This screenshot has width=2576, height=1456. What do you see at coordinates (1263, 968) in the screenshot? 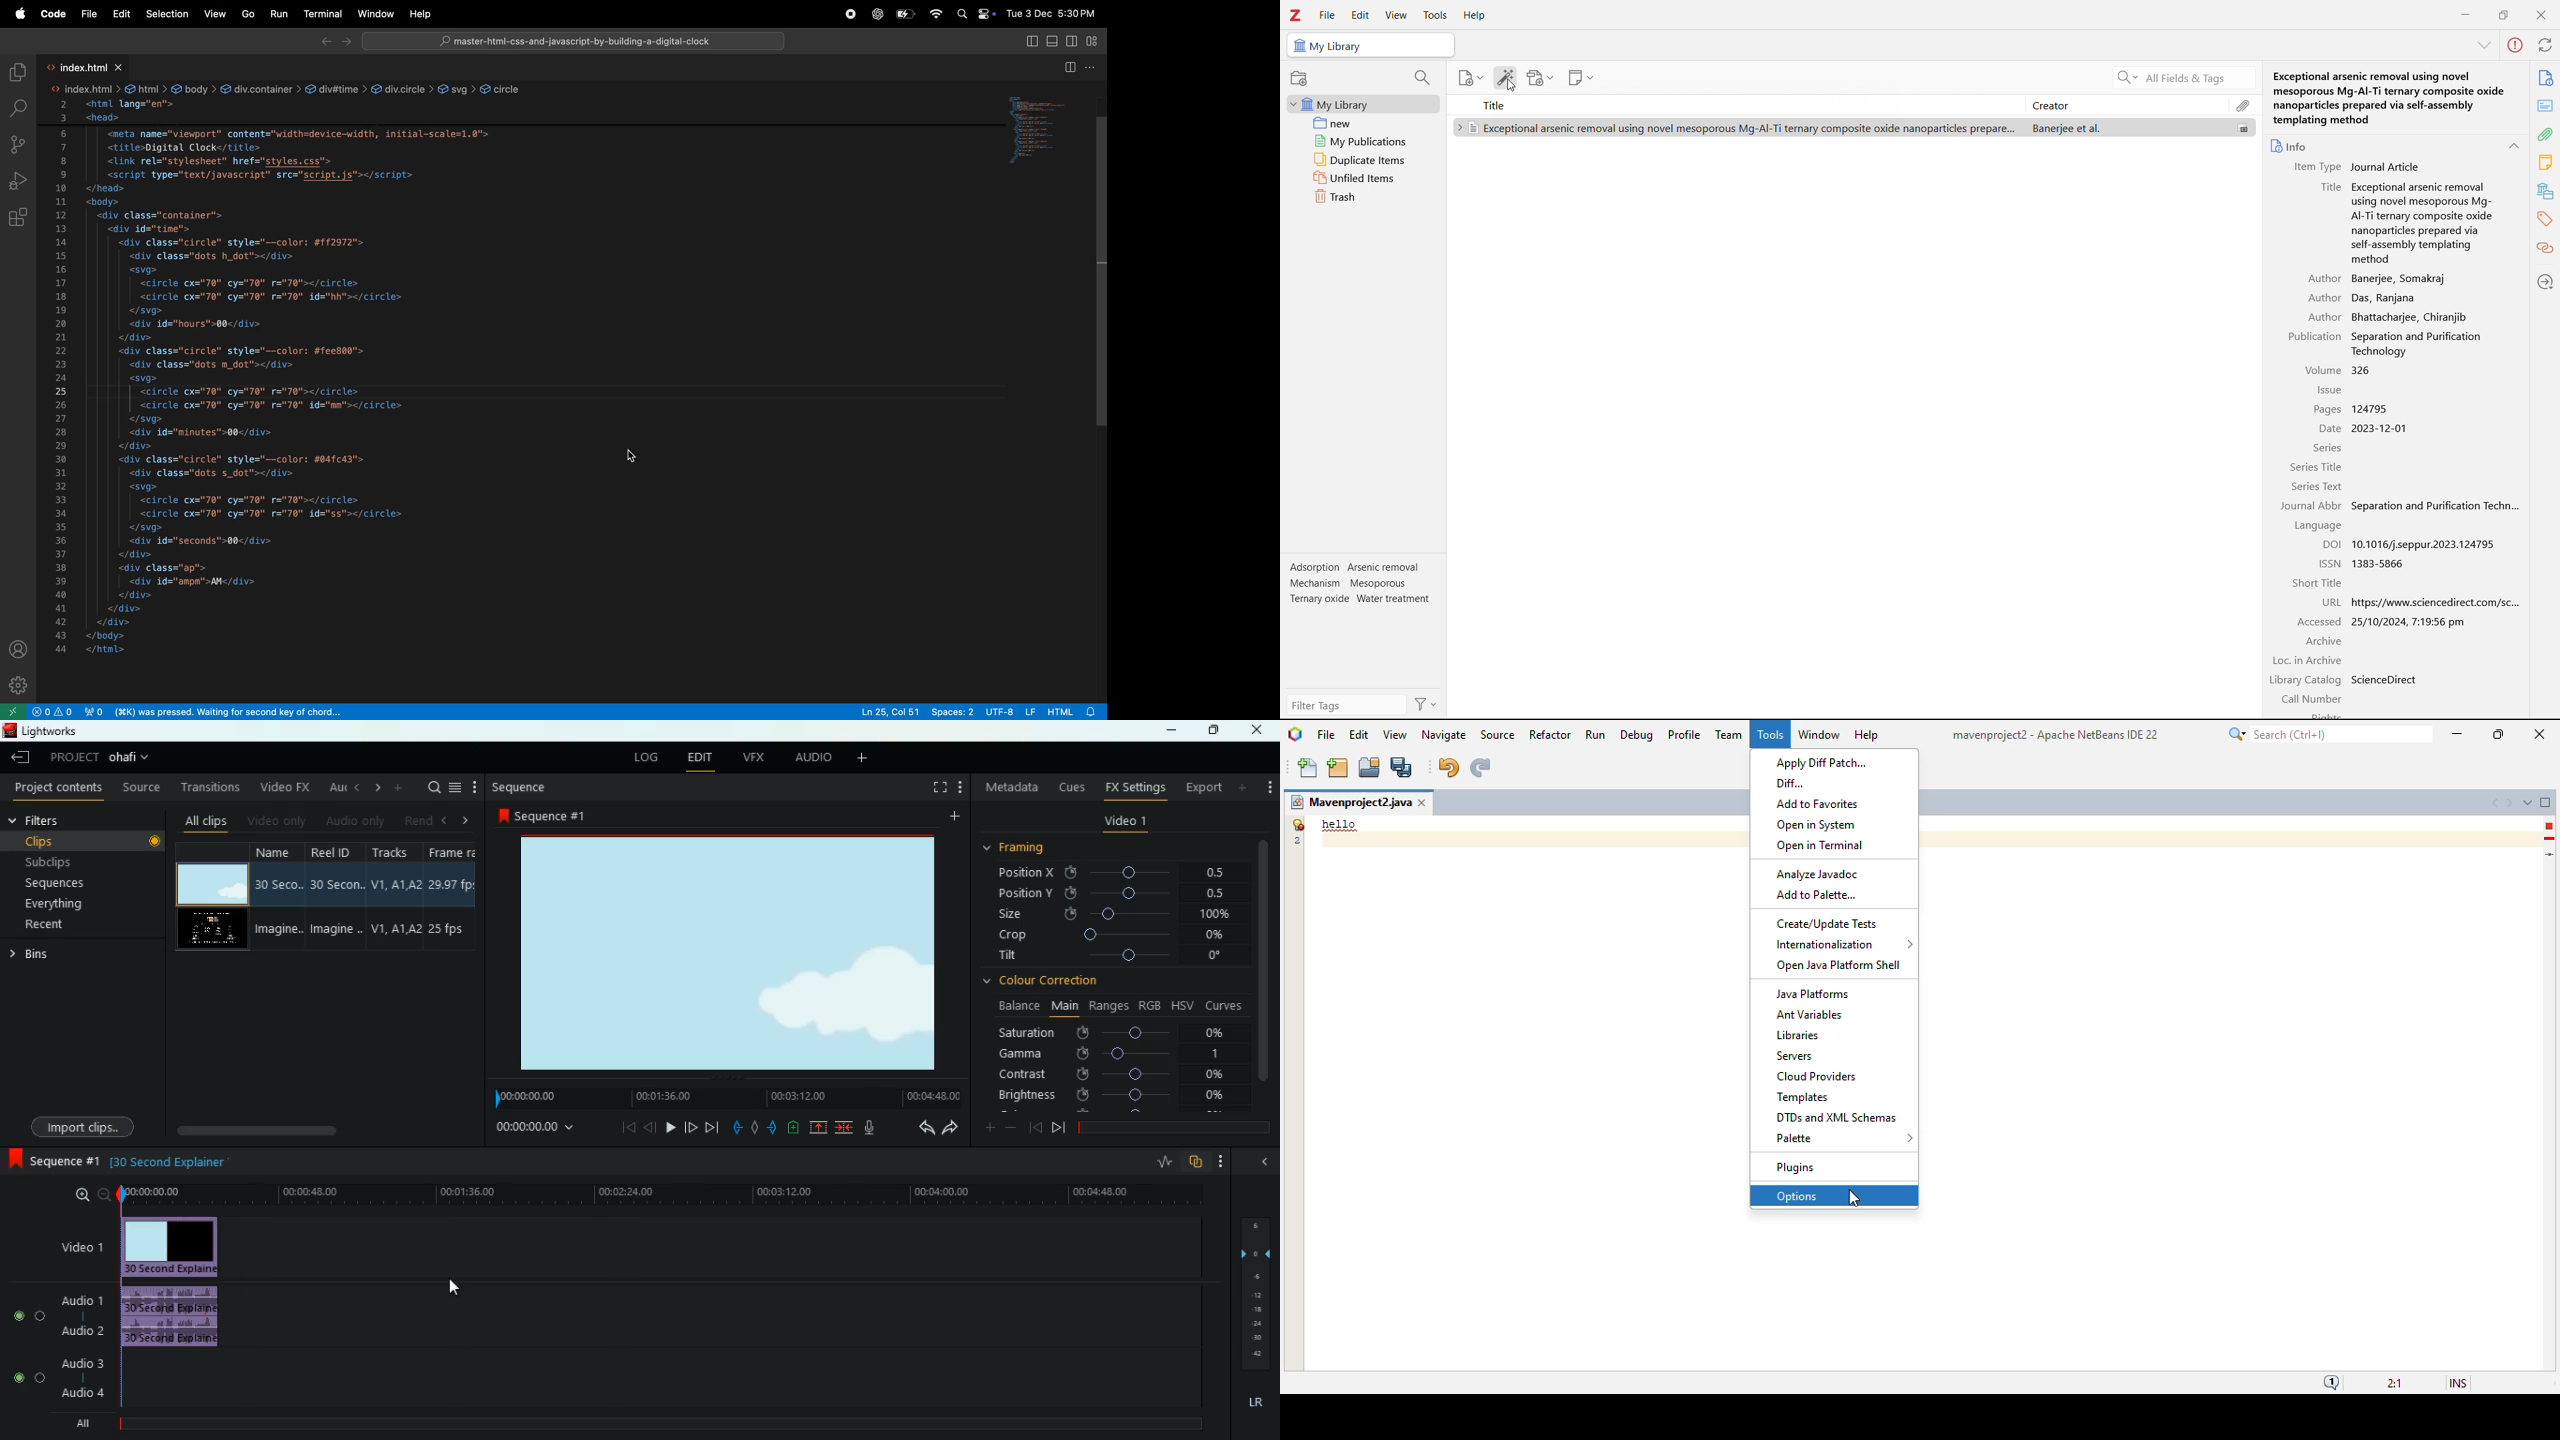
I see `vertical scroll bar` at bounding box center [1263, 968].